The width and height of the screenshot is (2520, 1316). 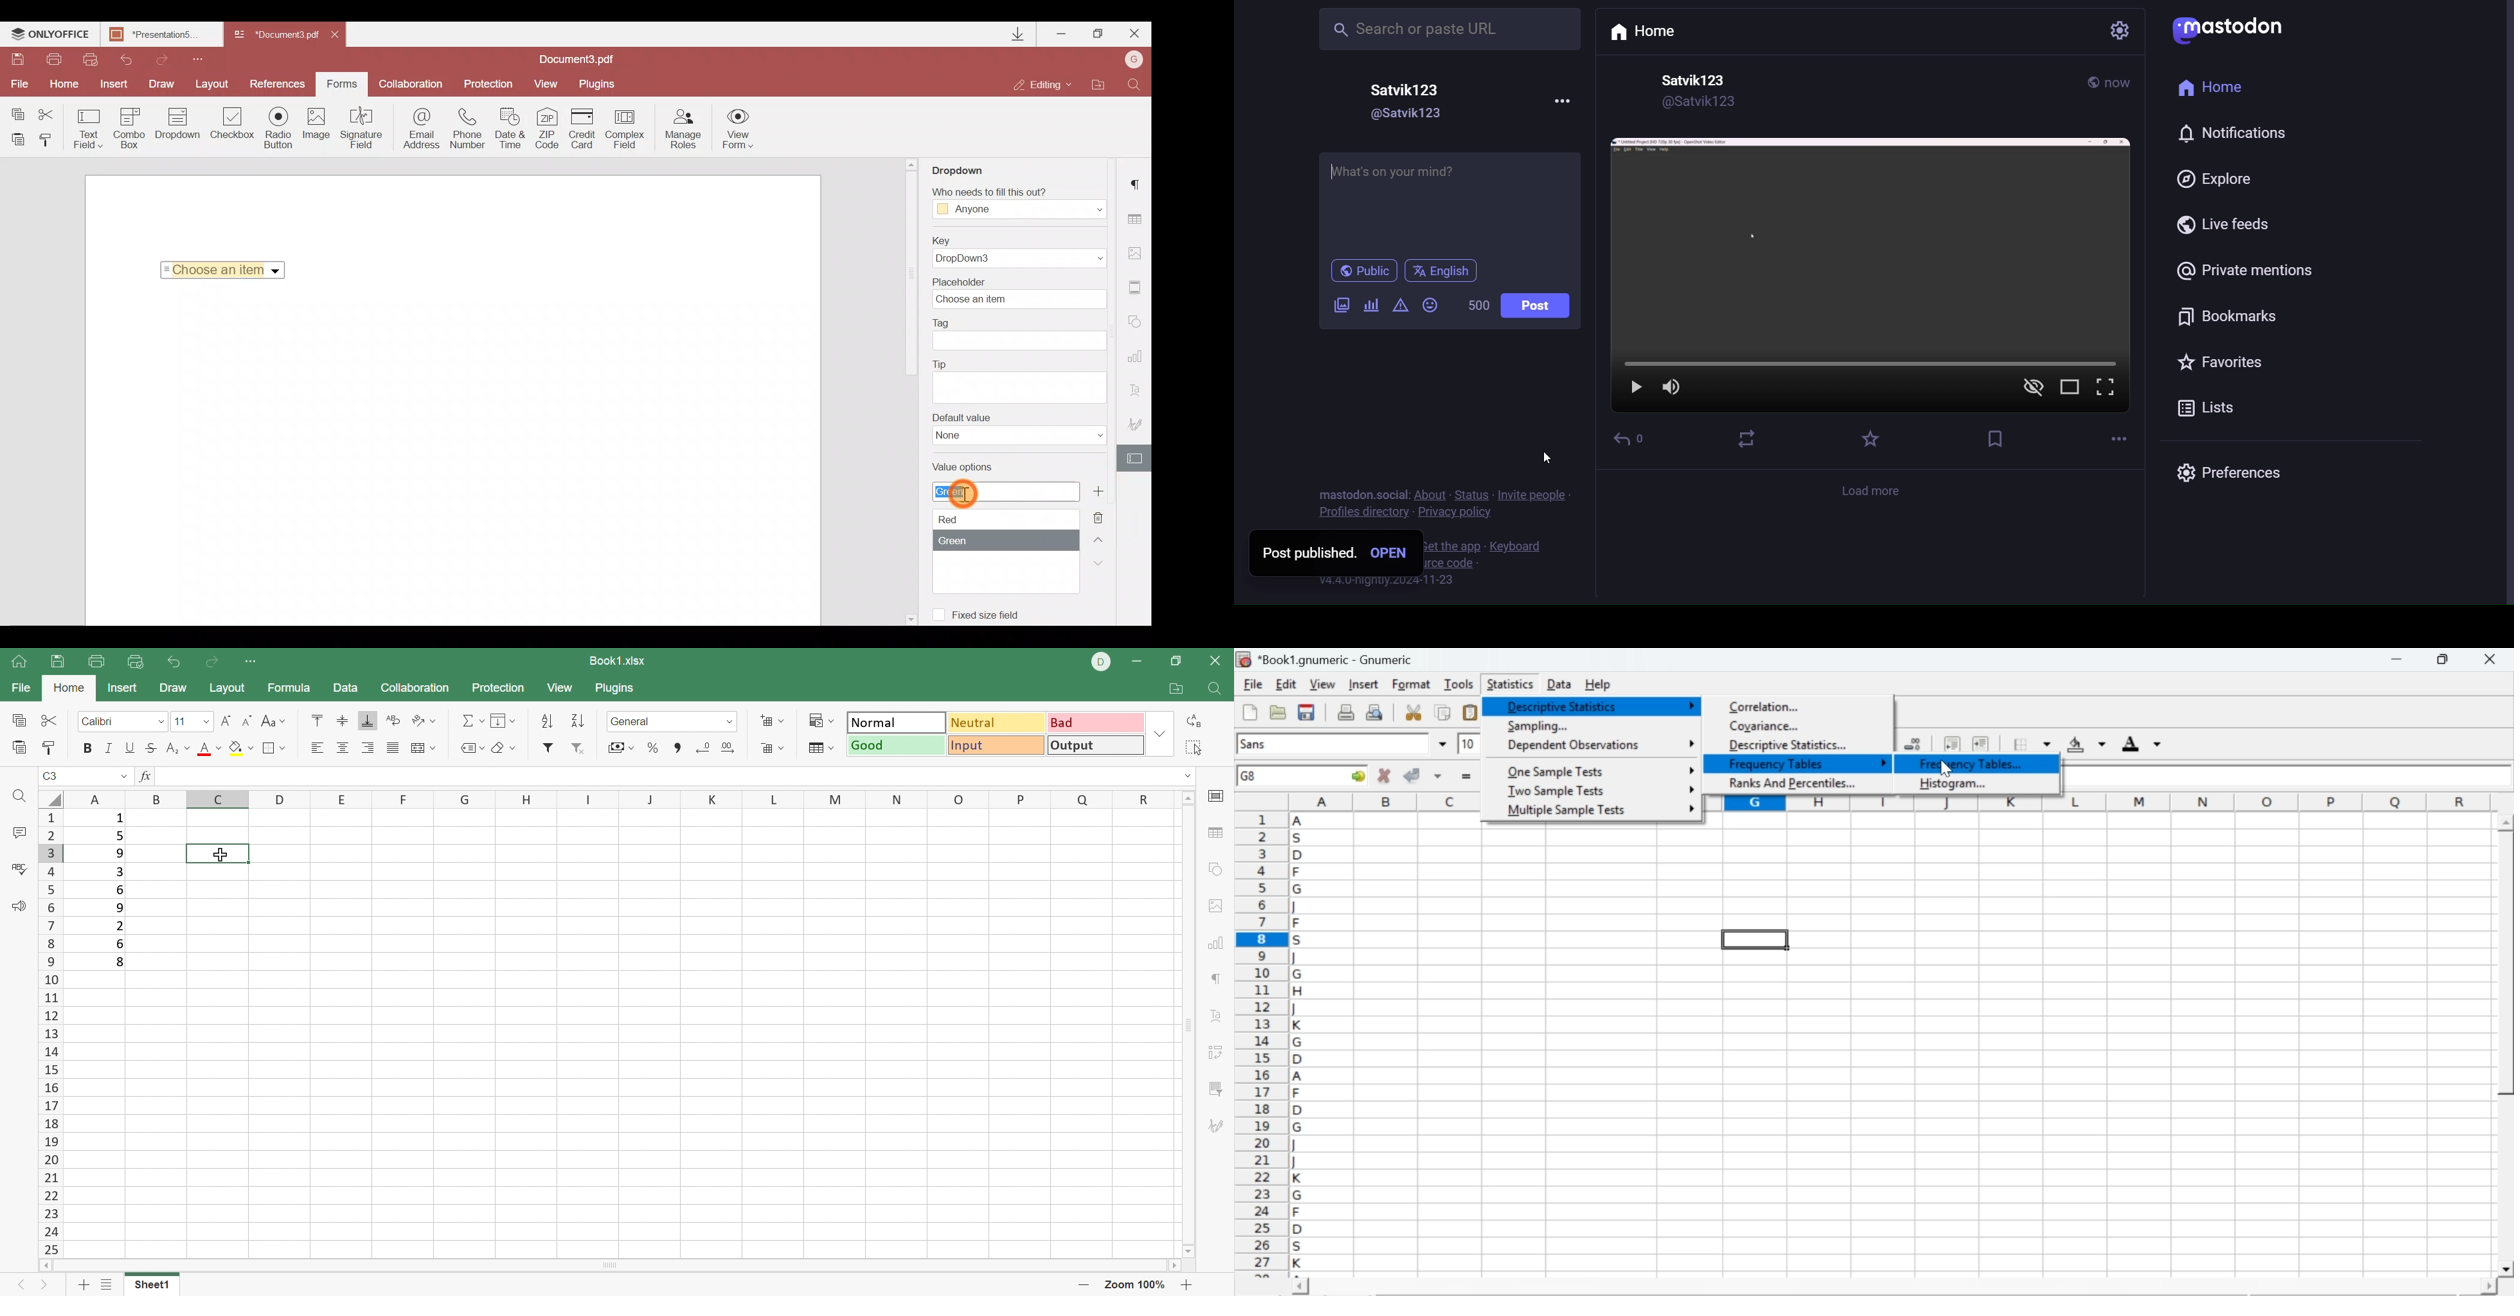 I want to click on Clear style, so click(x=505, y=749).